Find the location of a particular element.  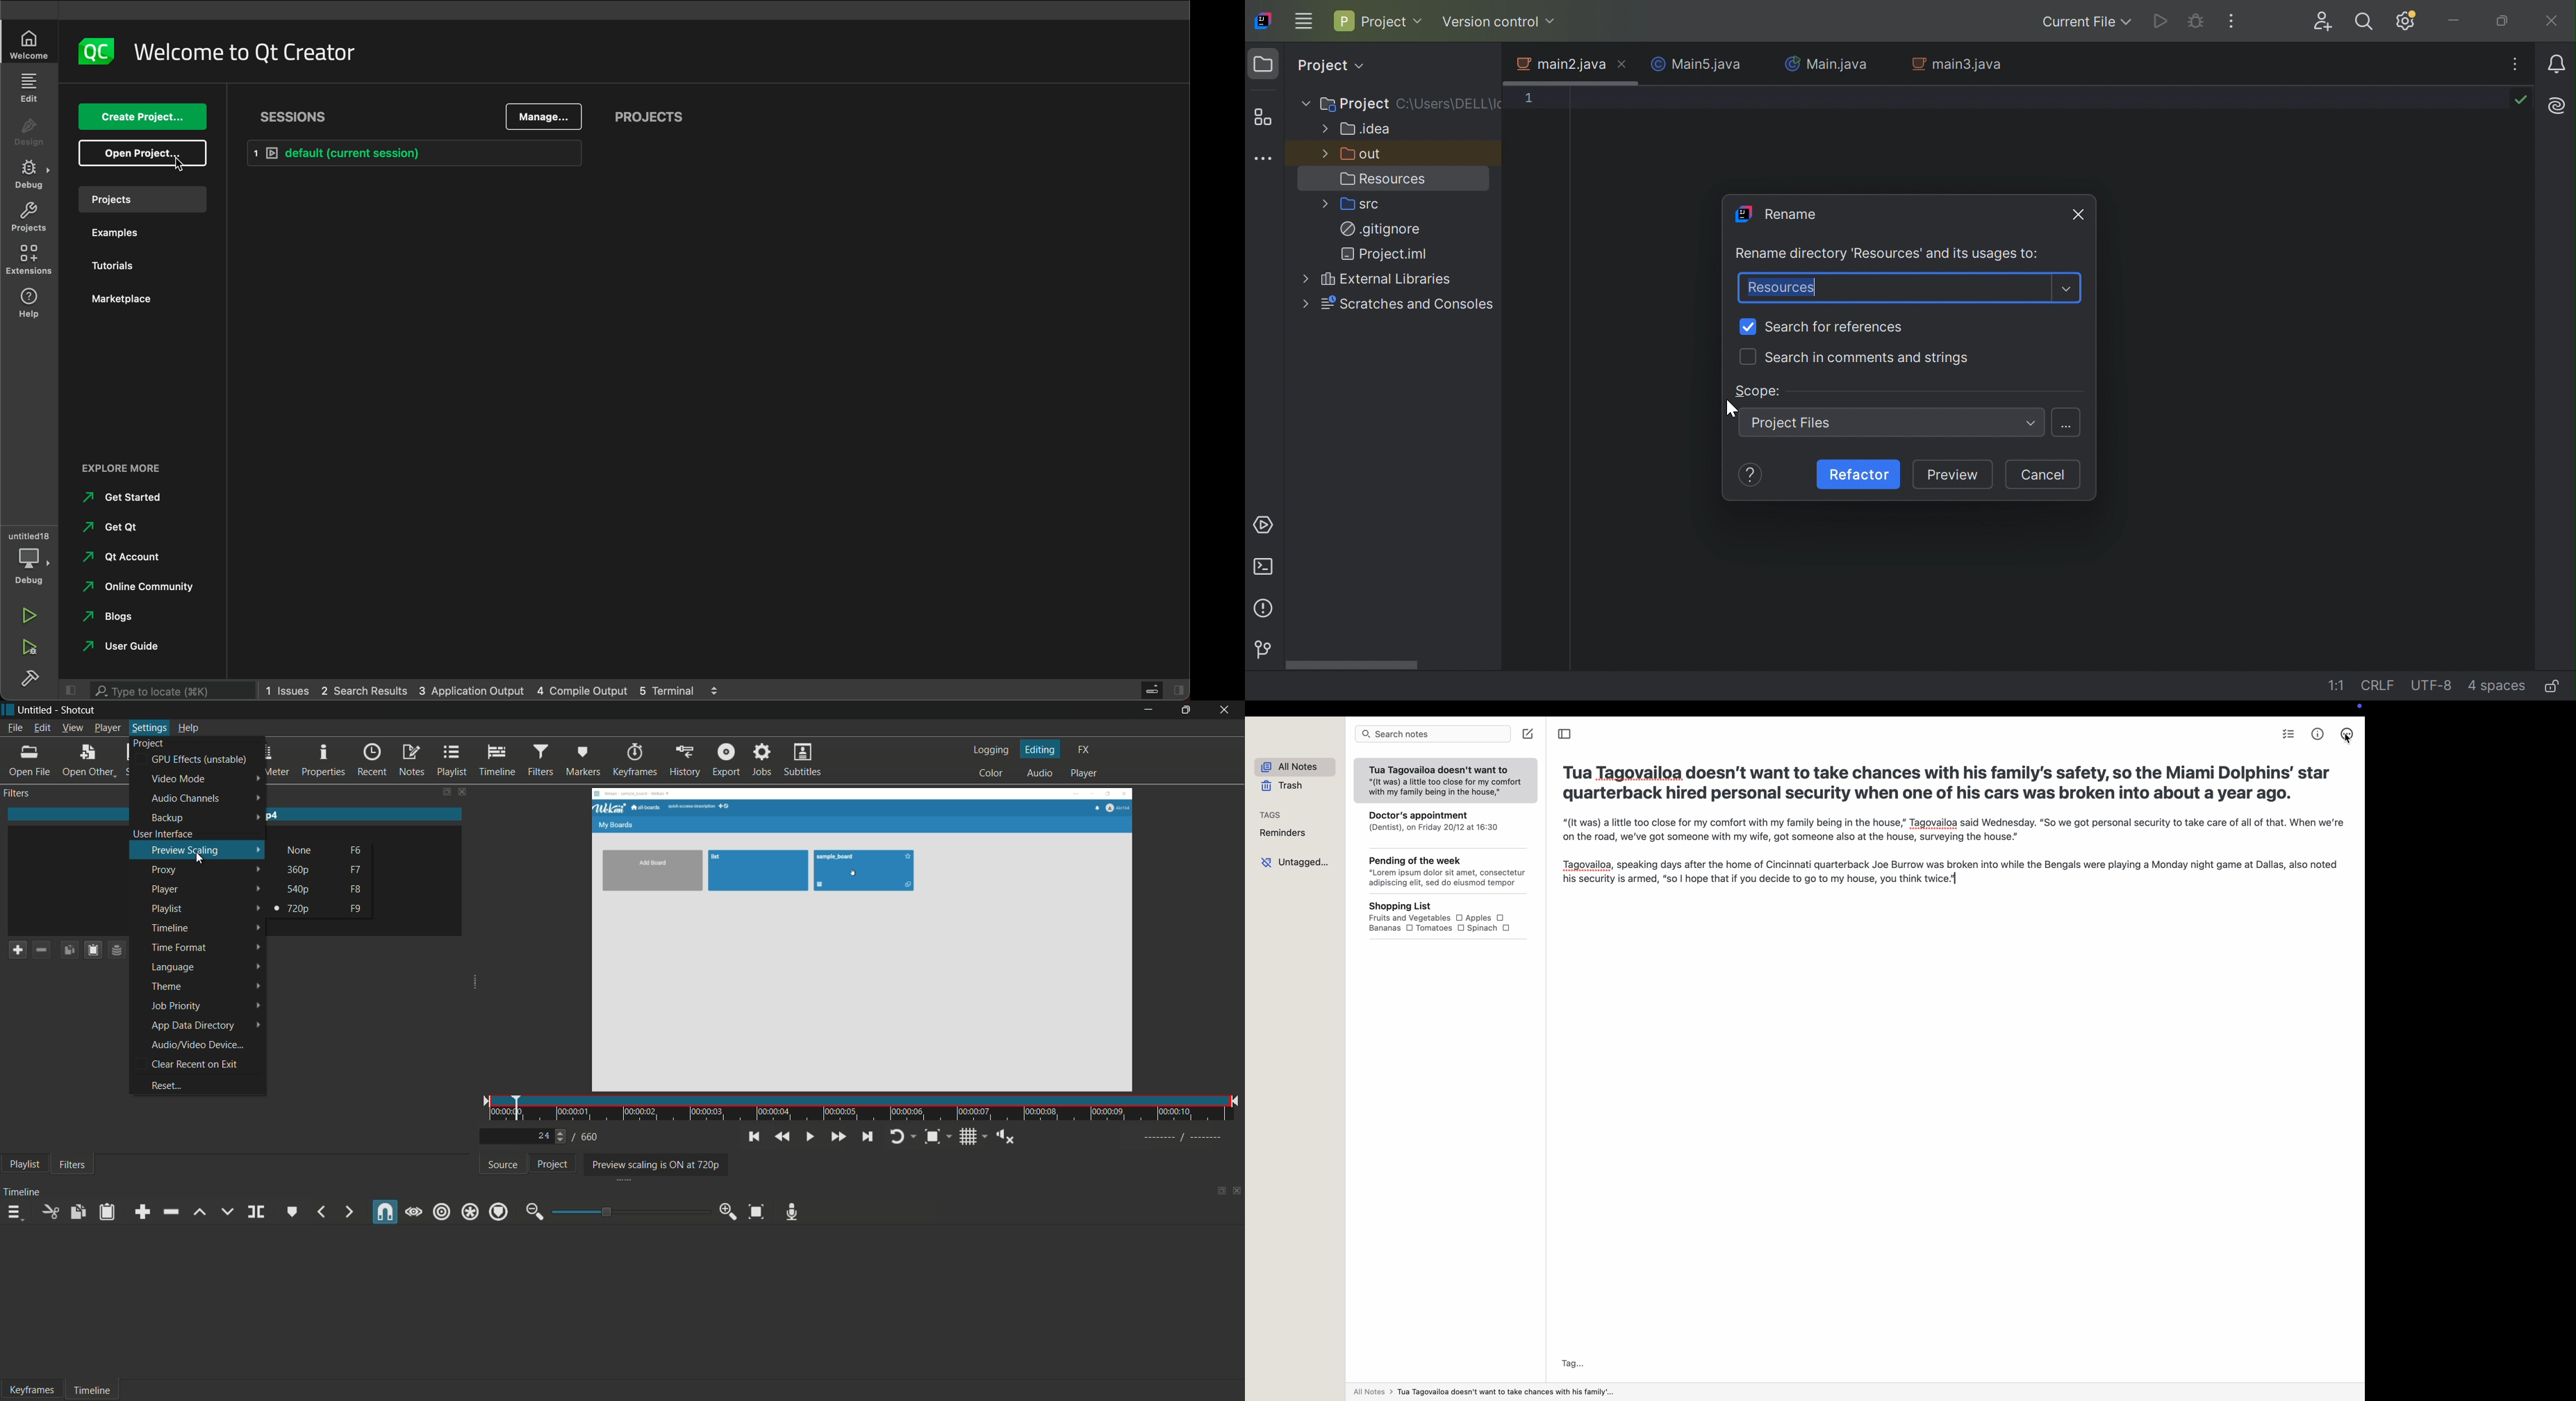

none is located at coordinates (300, 850).